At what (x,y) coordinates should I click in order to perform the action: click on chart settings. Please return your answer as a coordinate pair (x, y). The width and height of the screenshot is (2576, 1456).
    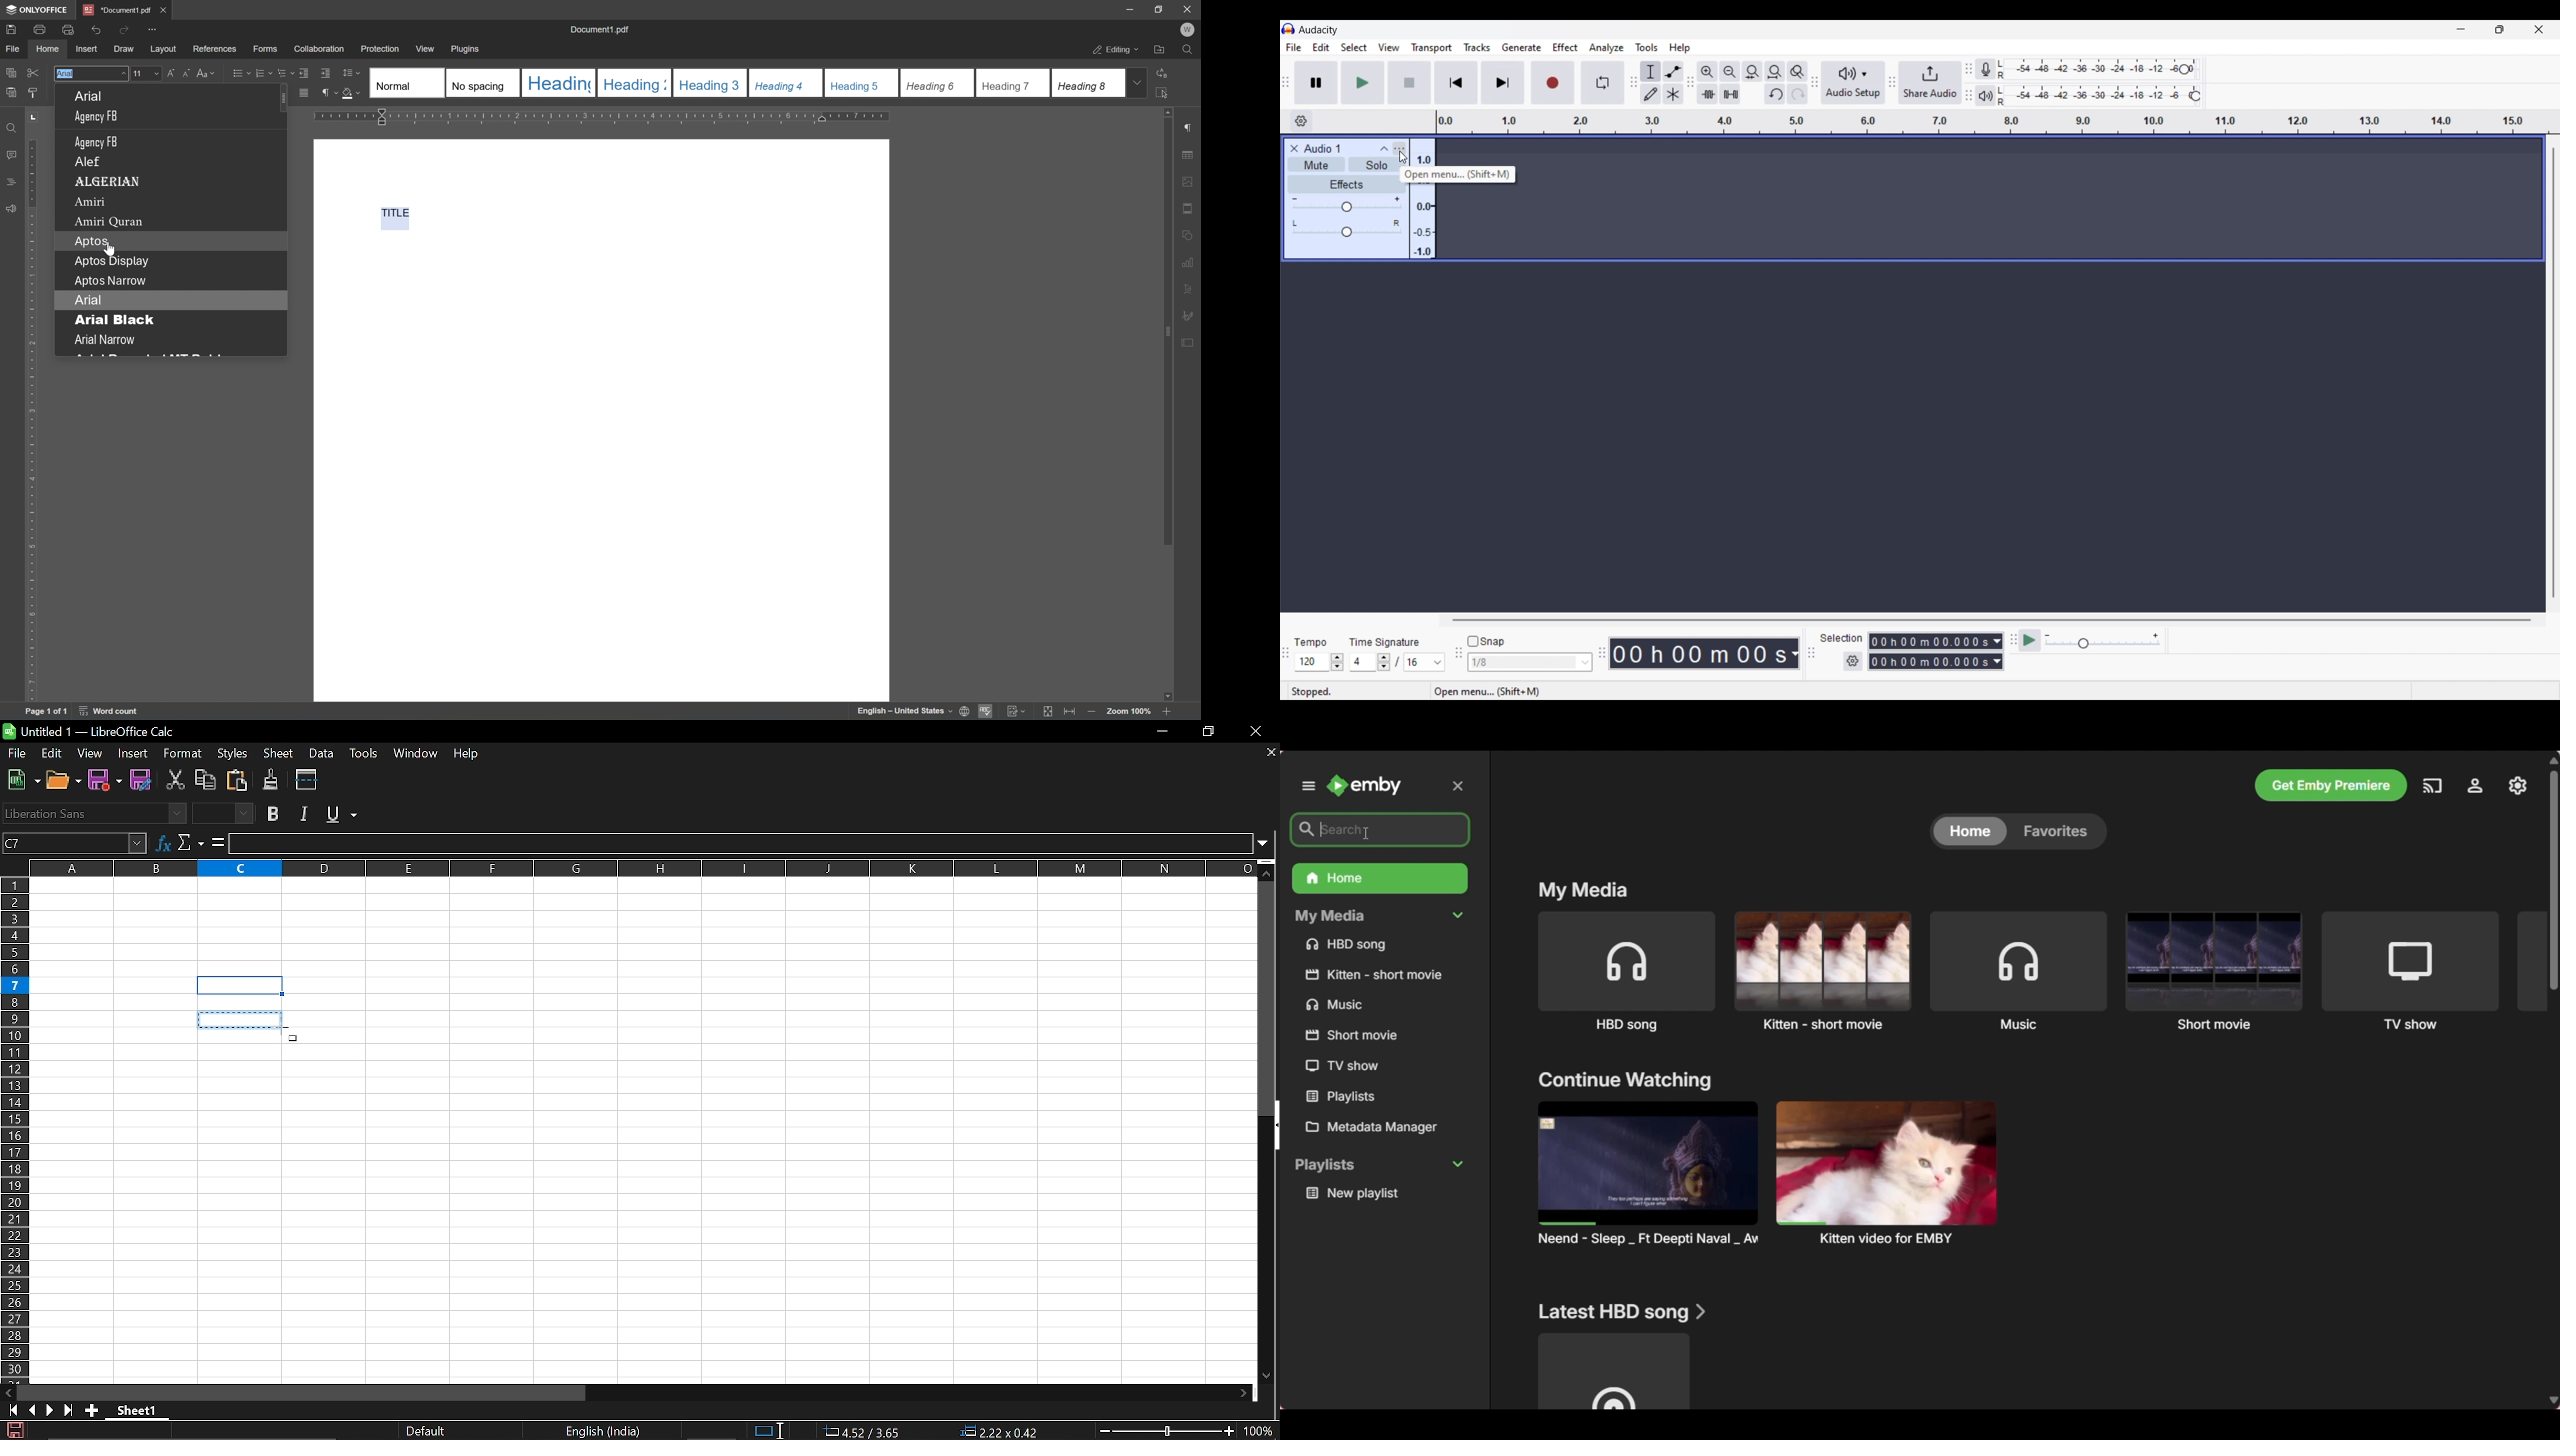
    Looking at the image, I should click on (1192, 260).